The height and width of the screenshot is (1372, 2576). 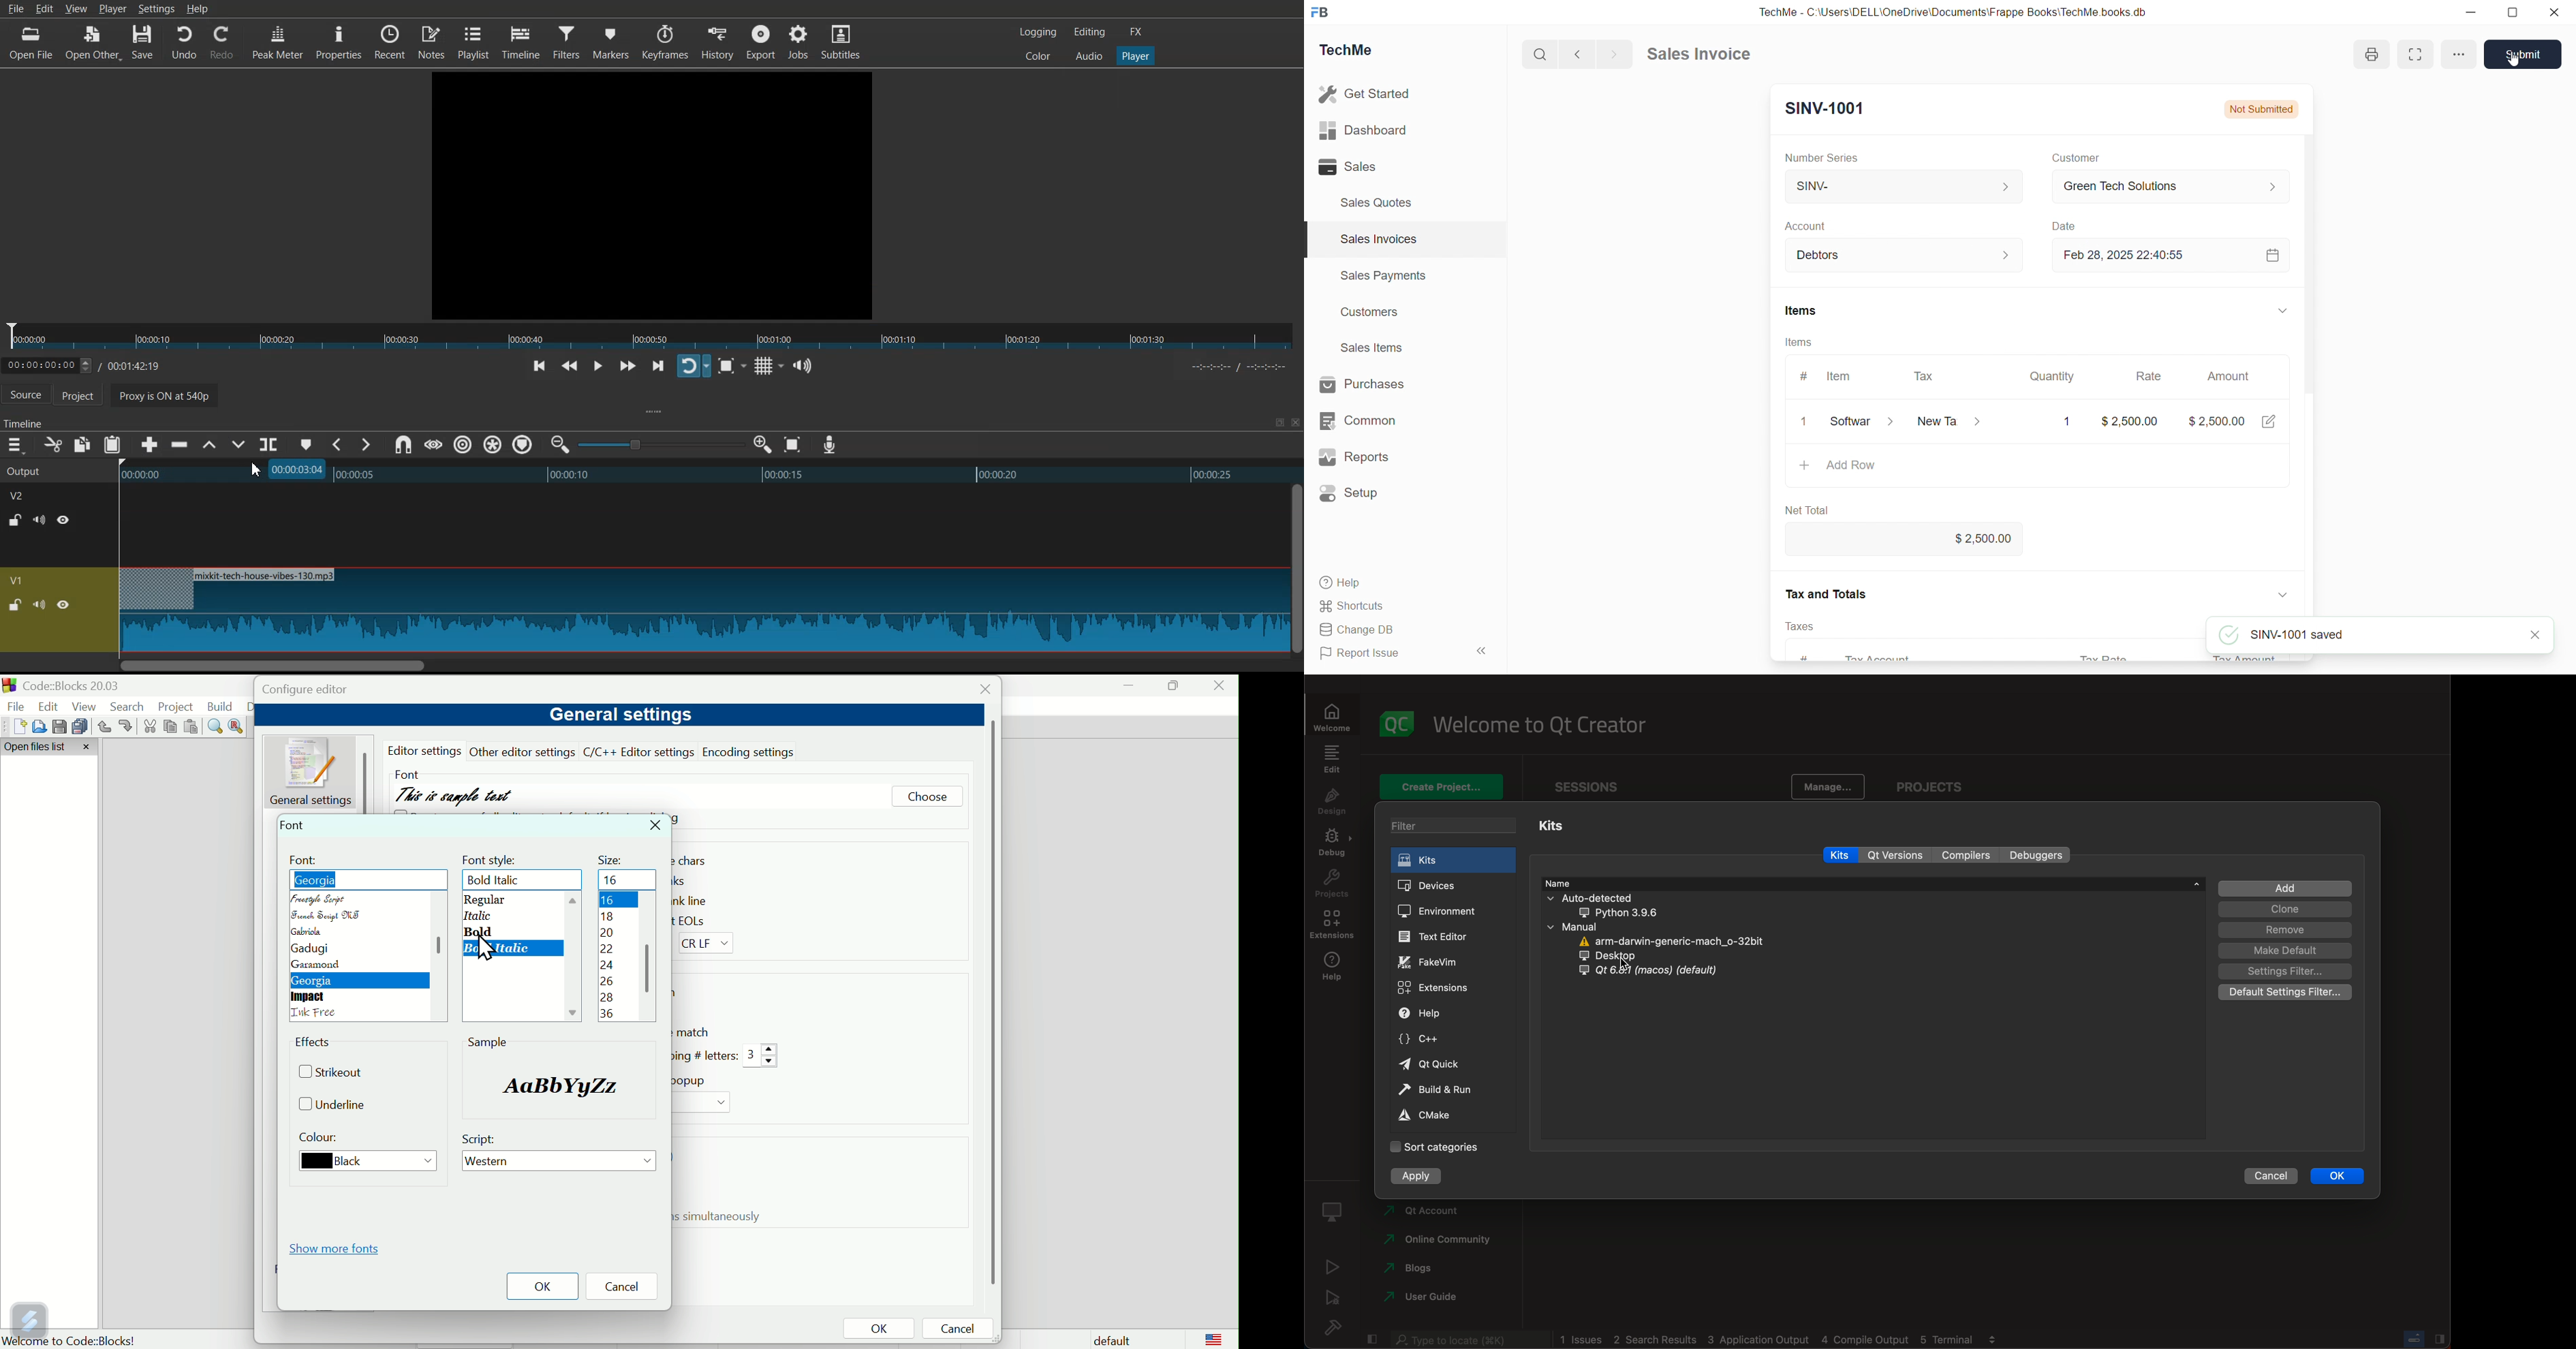 What do you see at coordinates (131, 707) in the screenshot?
I see `Search` at bounding box center [131, 707].